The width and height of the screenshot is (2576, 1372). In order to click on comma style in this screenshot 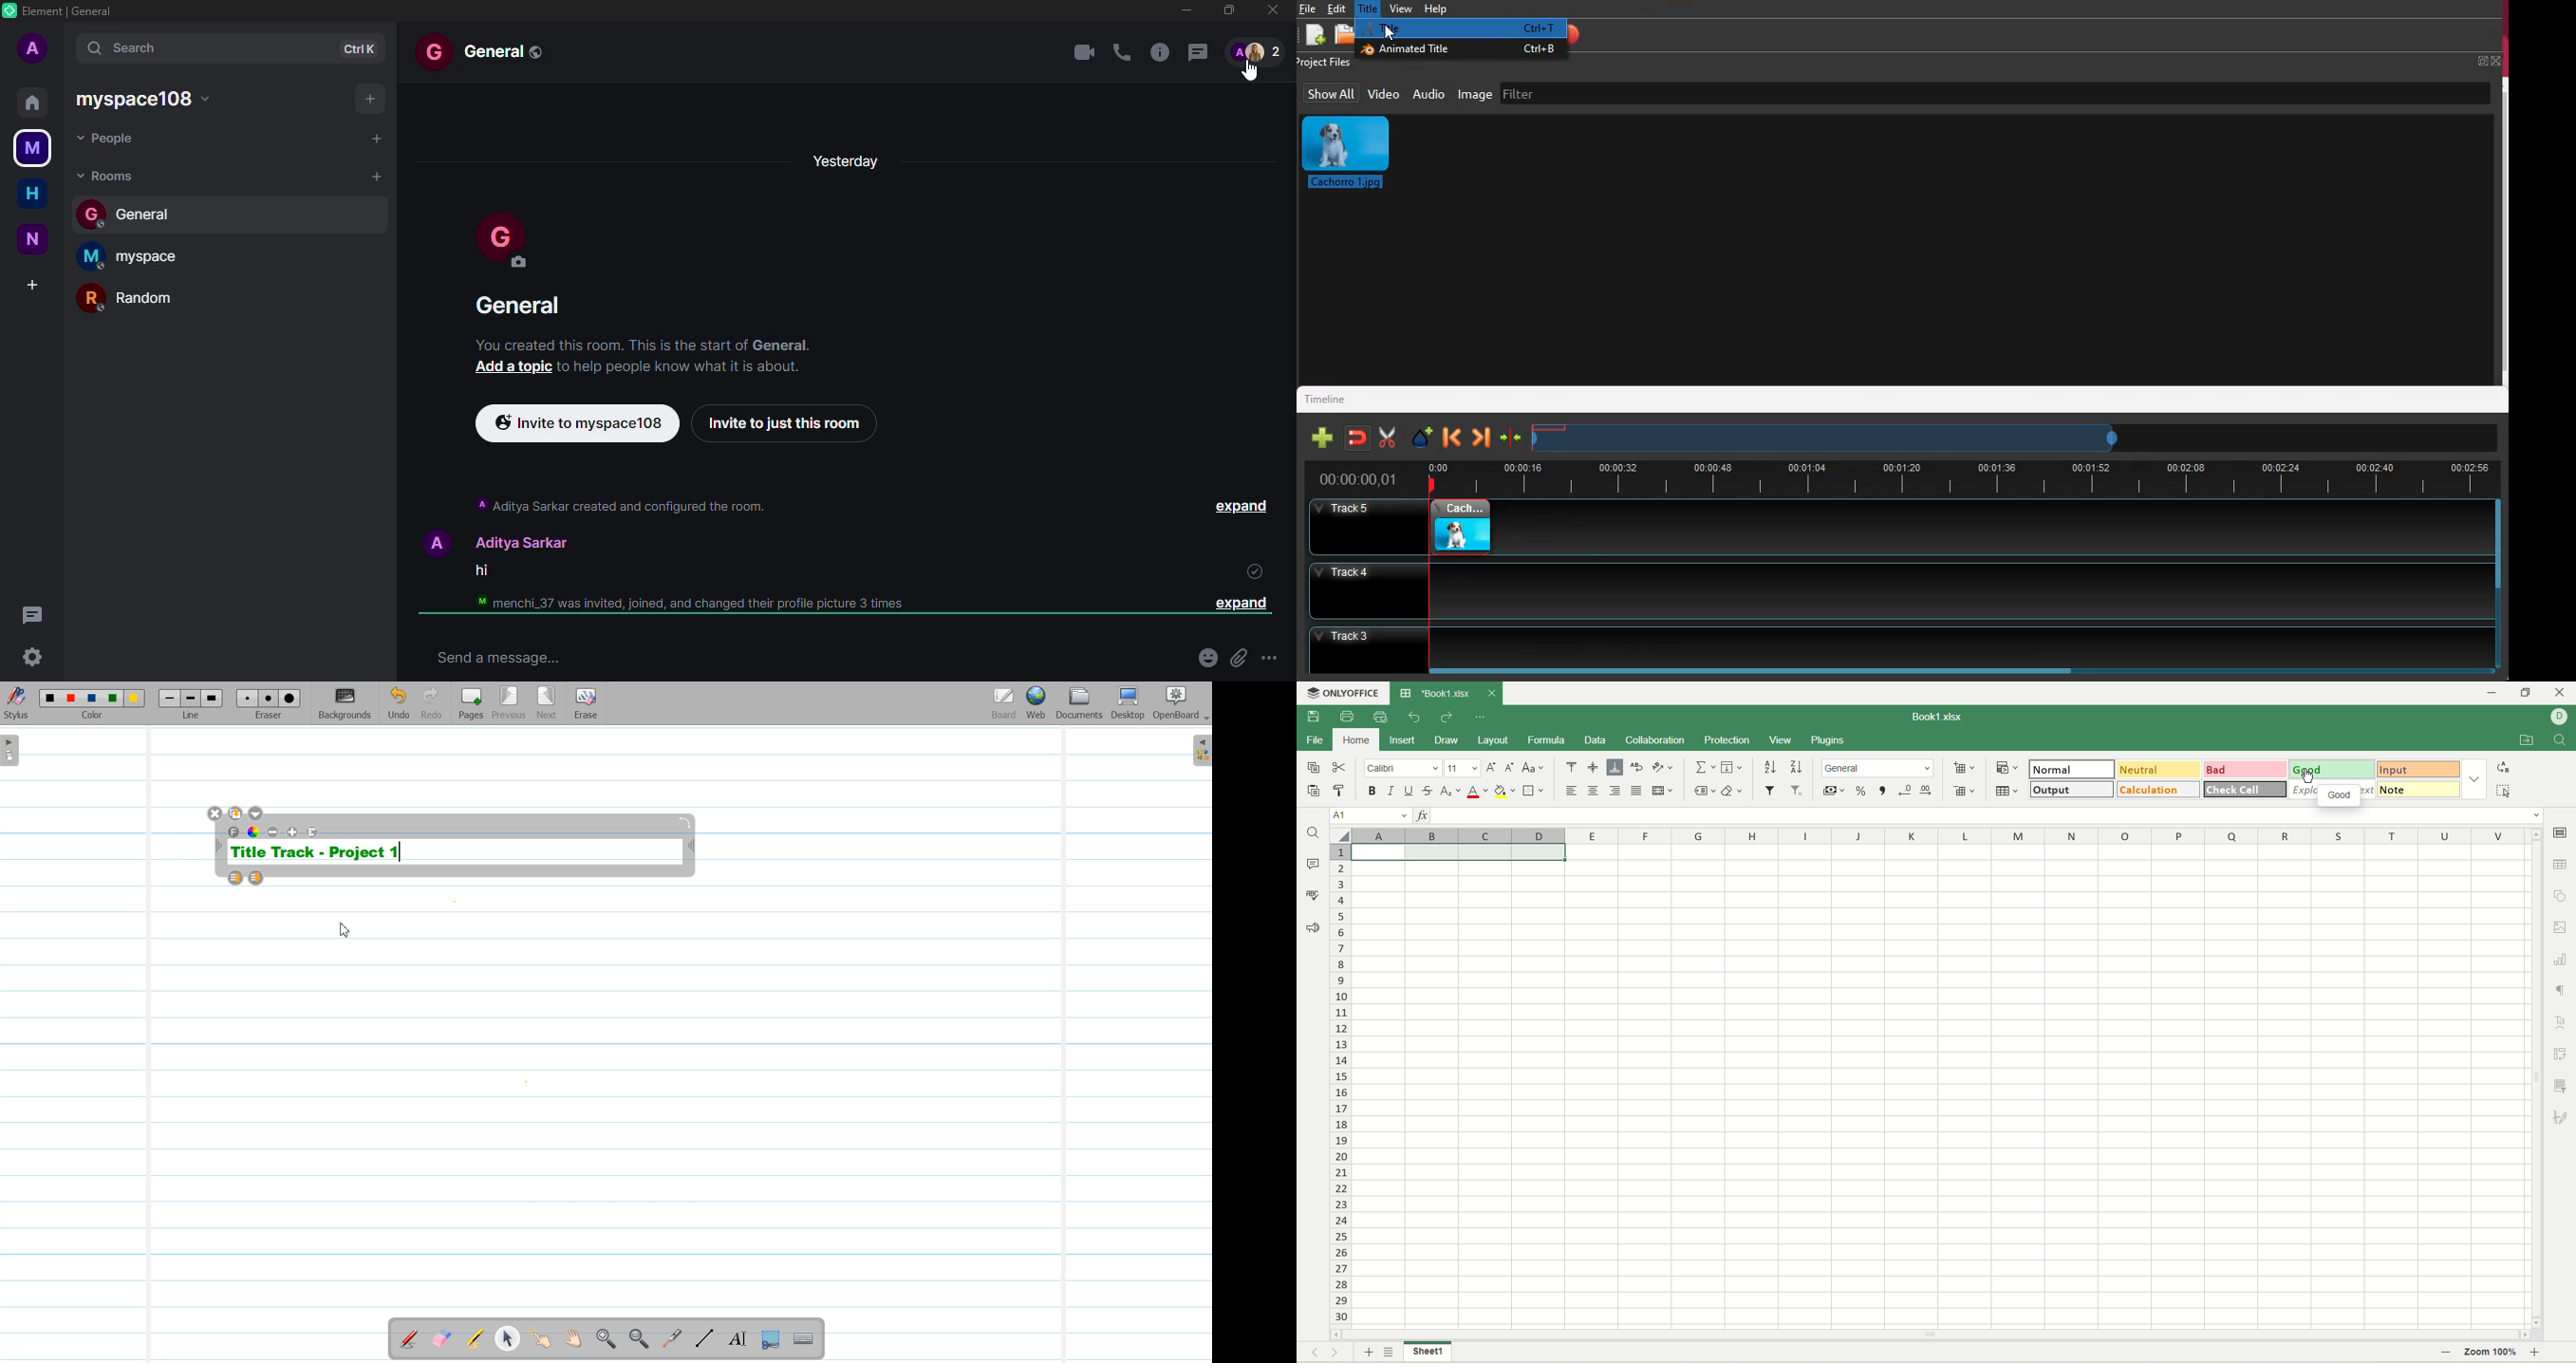, I will do `click(1883, 790)`.